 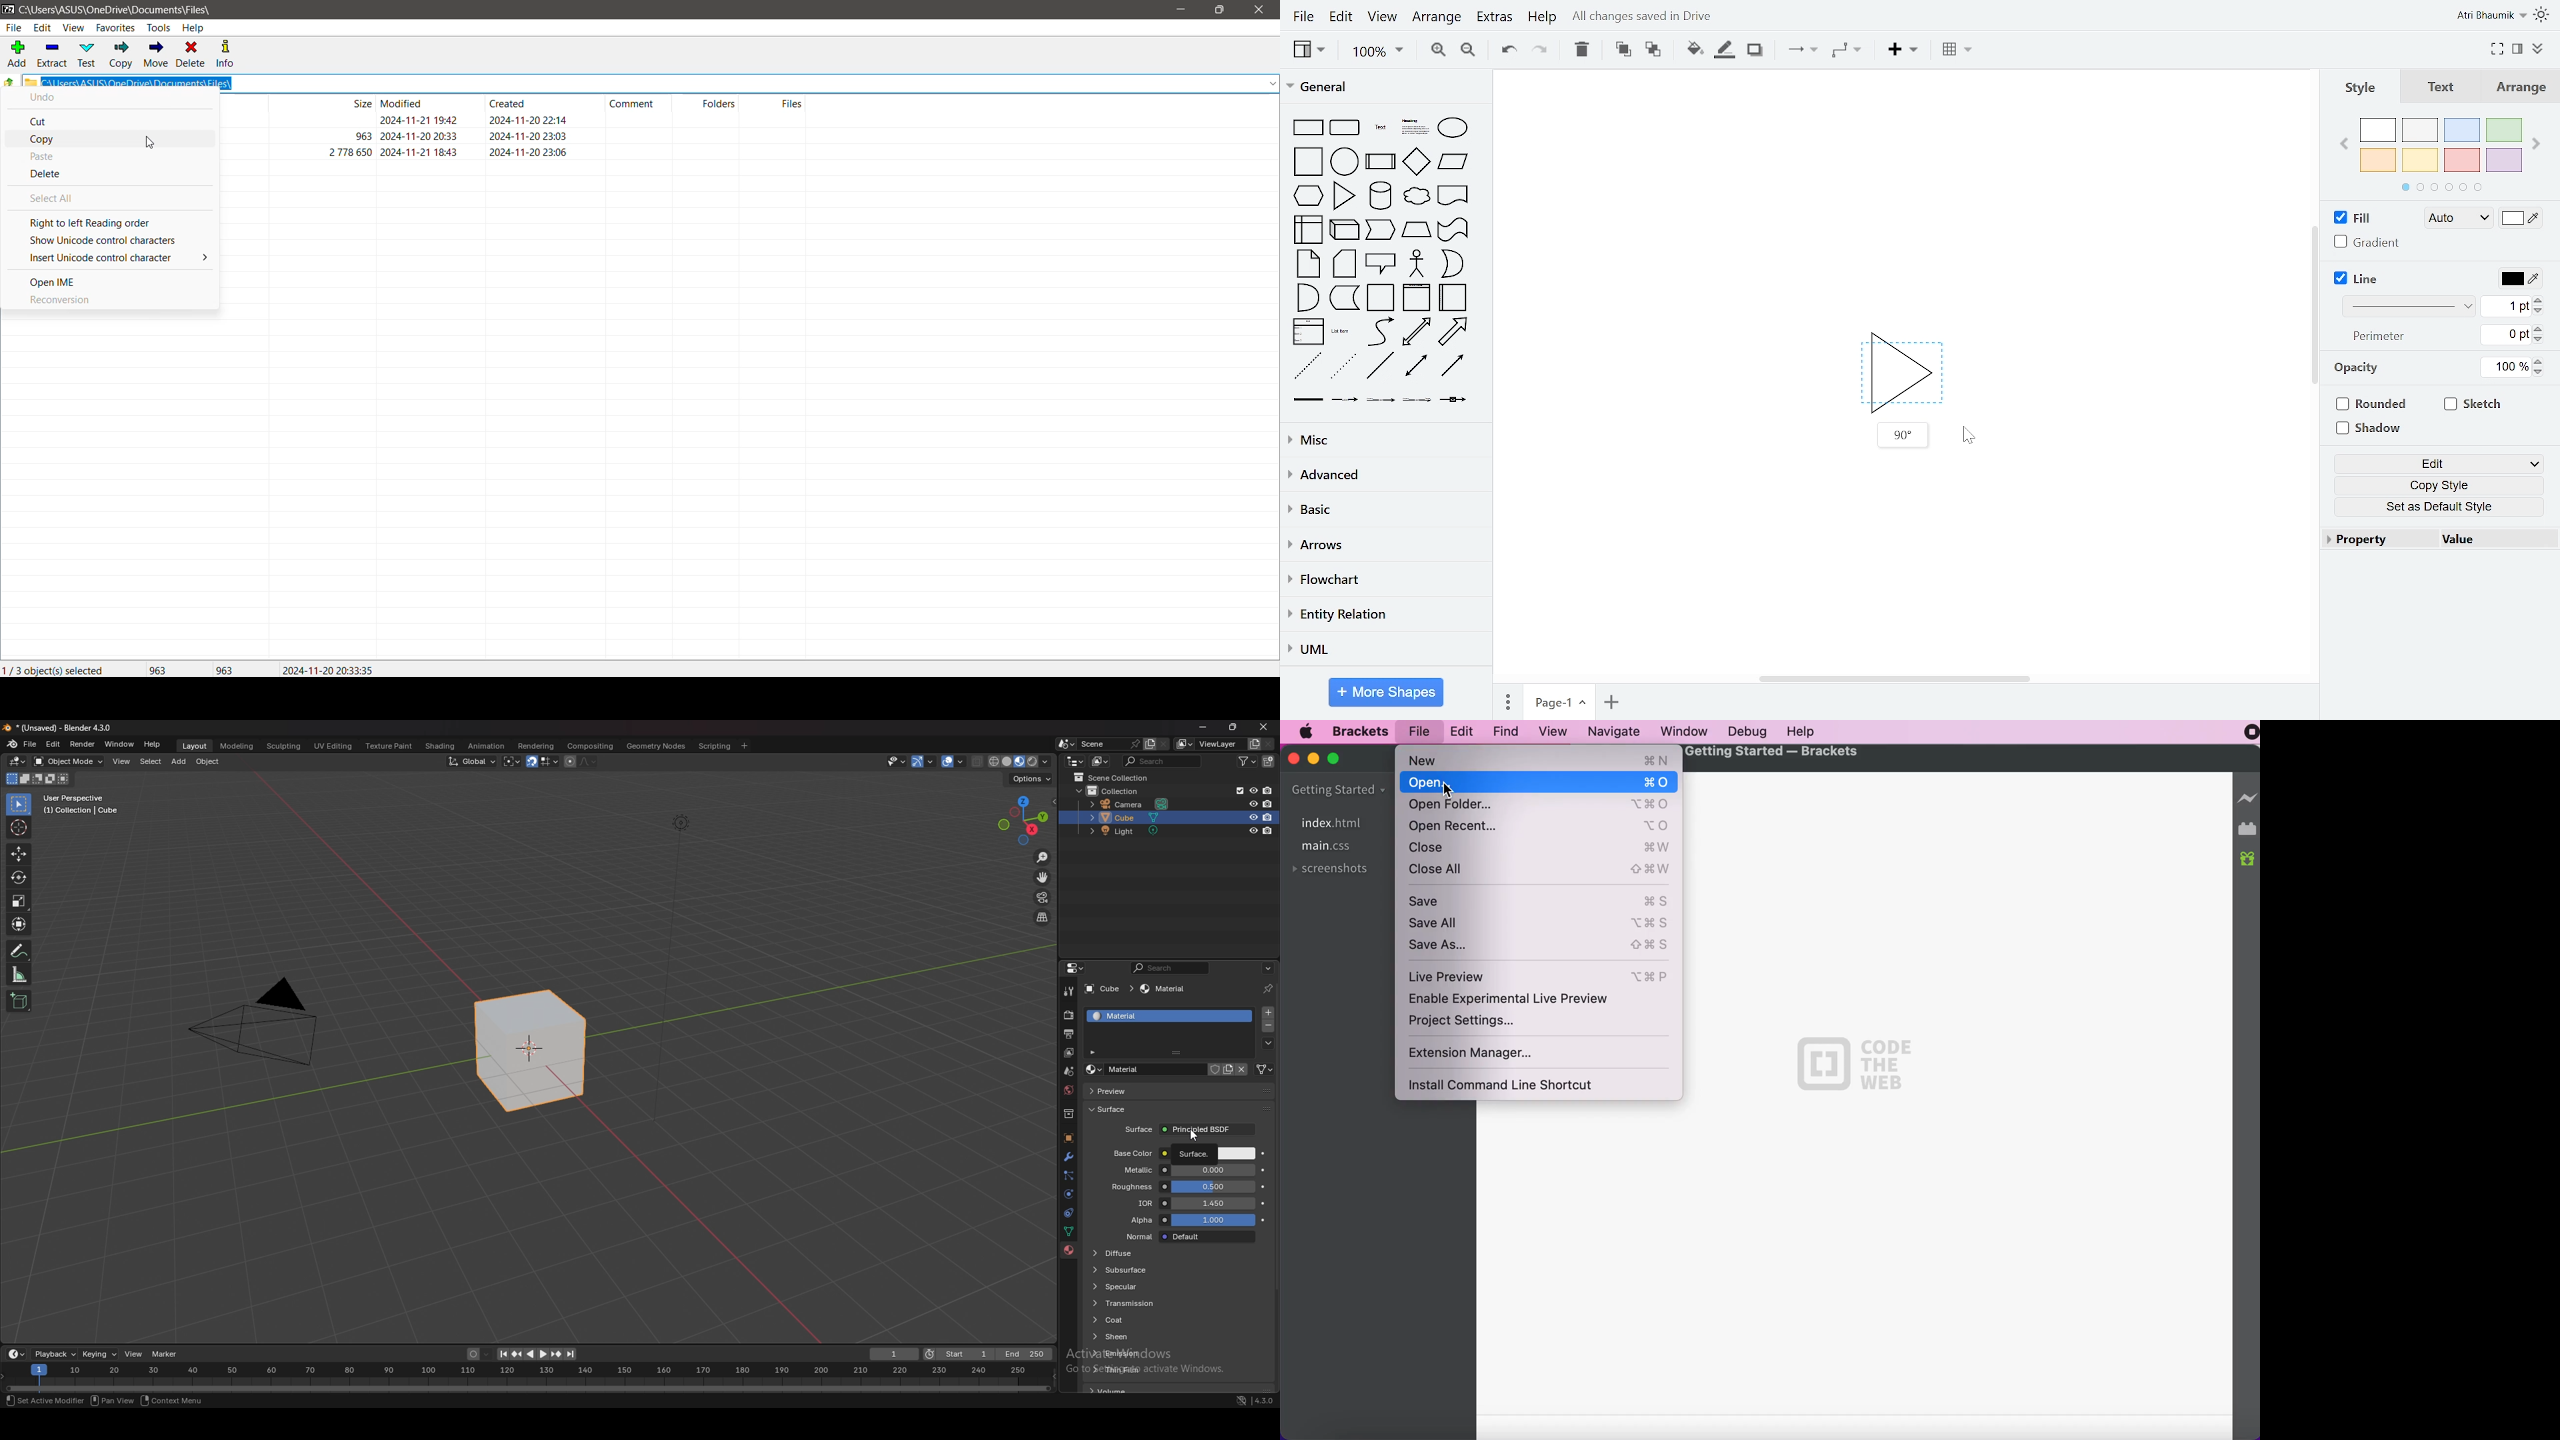 What do you see at coordinates (1067, 1072) in the screenshot?
I see `scene` at bounding box center [1067, 1072].